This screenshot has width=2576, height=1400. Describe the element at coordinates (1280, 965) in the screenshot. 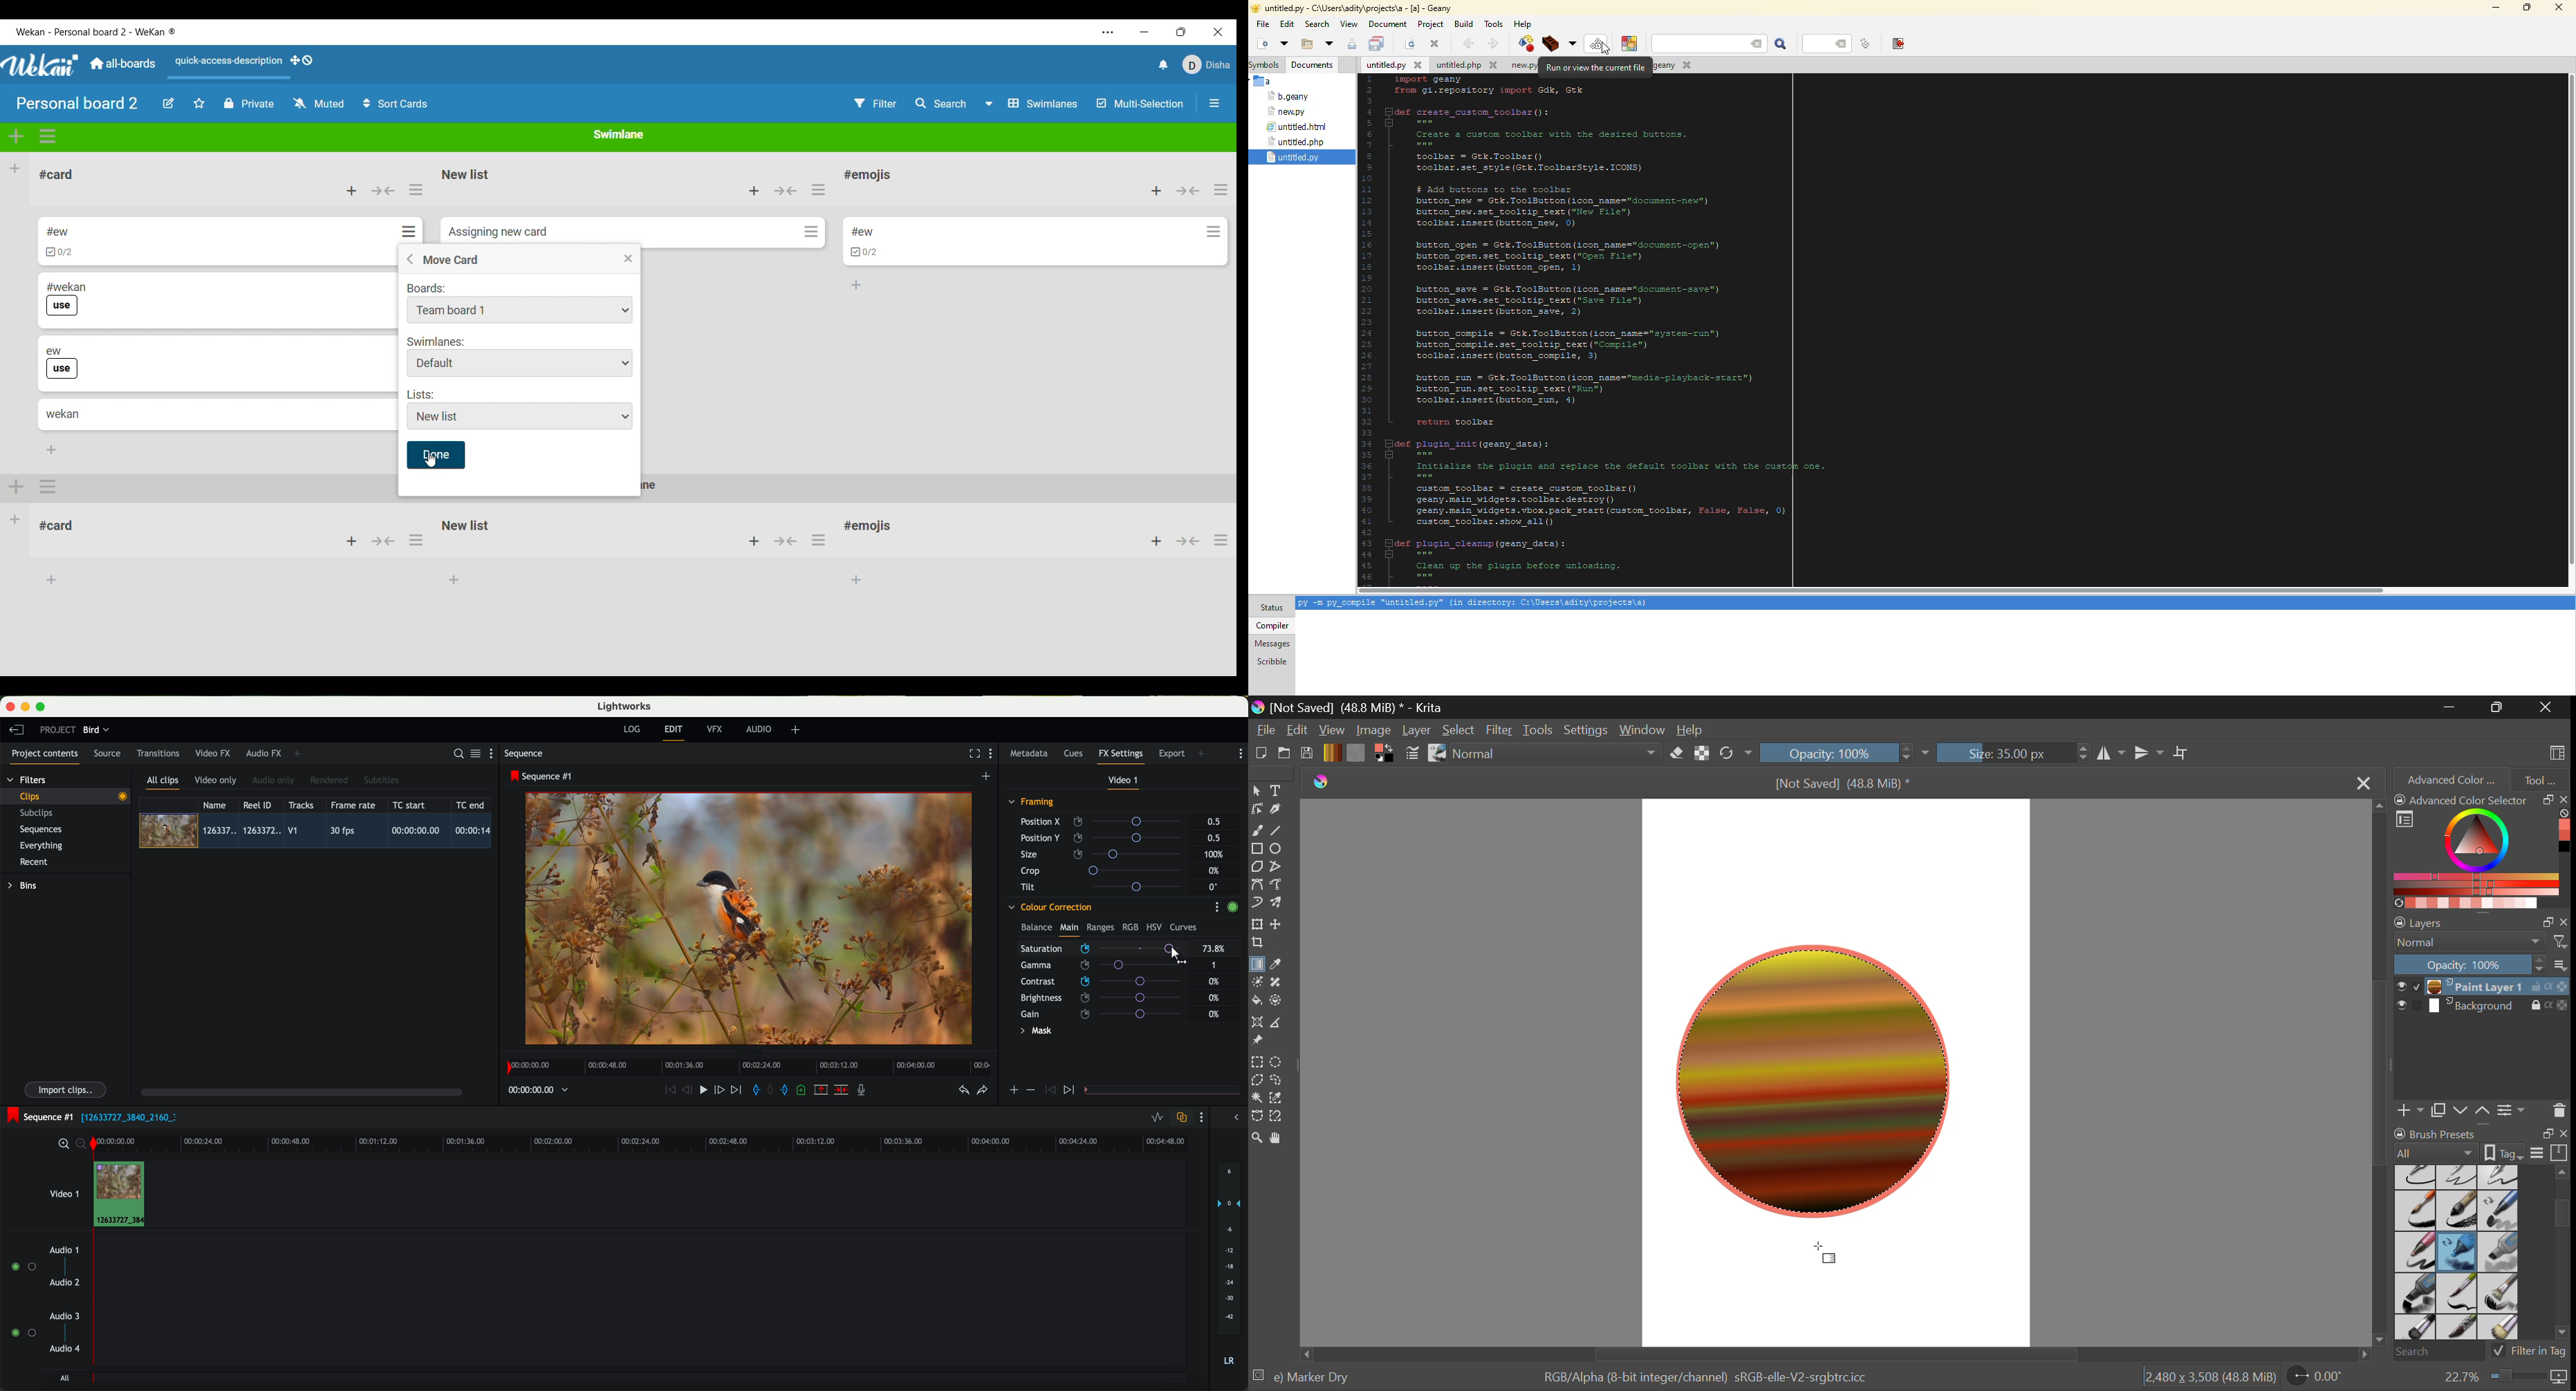

I see `Eyedropper` at that location.